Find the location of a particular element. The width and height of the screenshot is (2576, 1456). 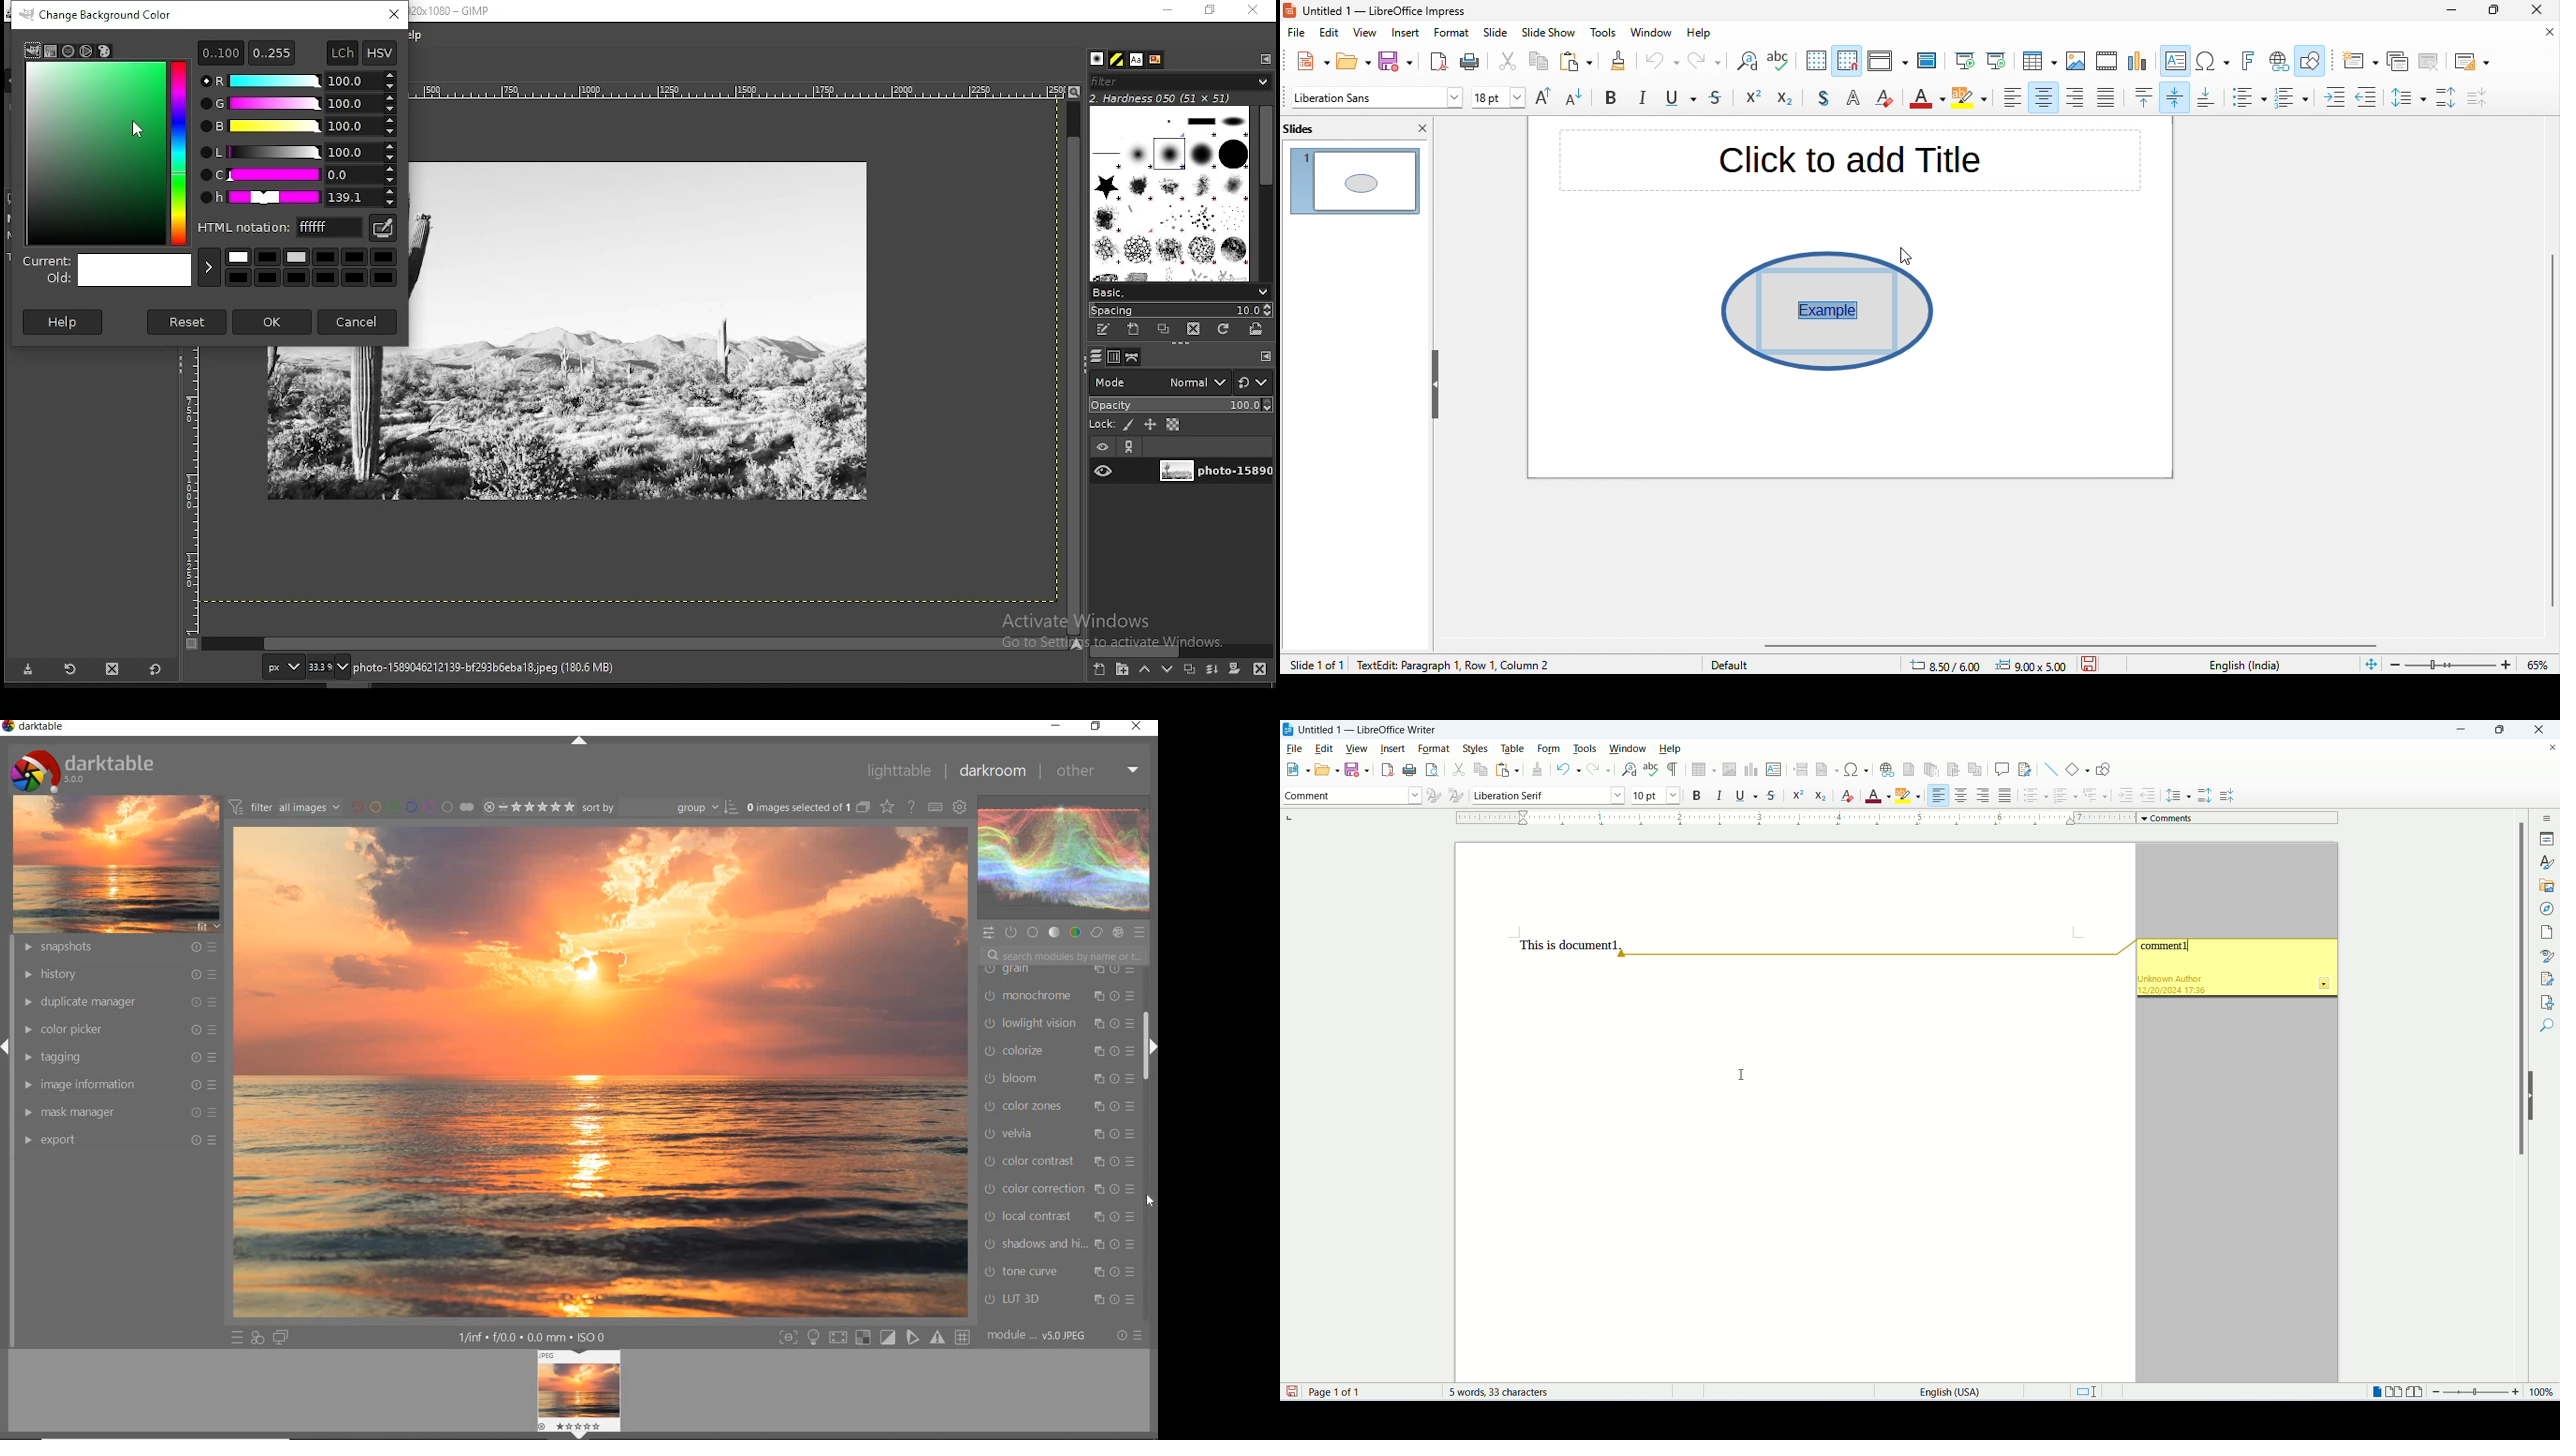

2 is located at coordinates (1550, 666).